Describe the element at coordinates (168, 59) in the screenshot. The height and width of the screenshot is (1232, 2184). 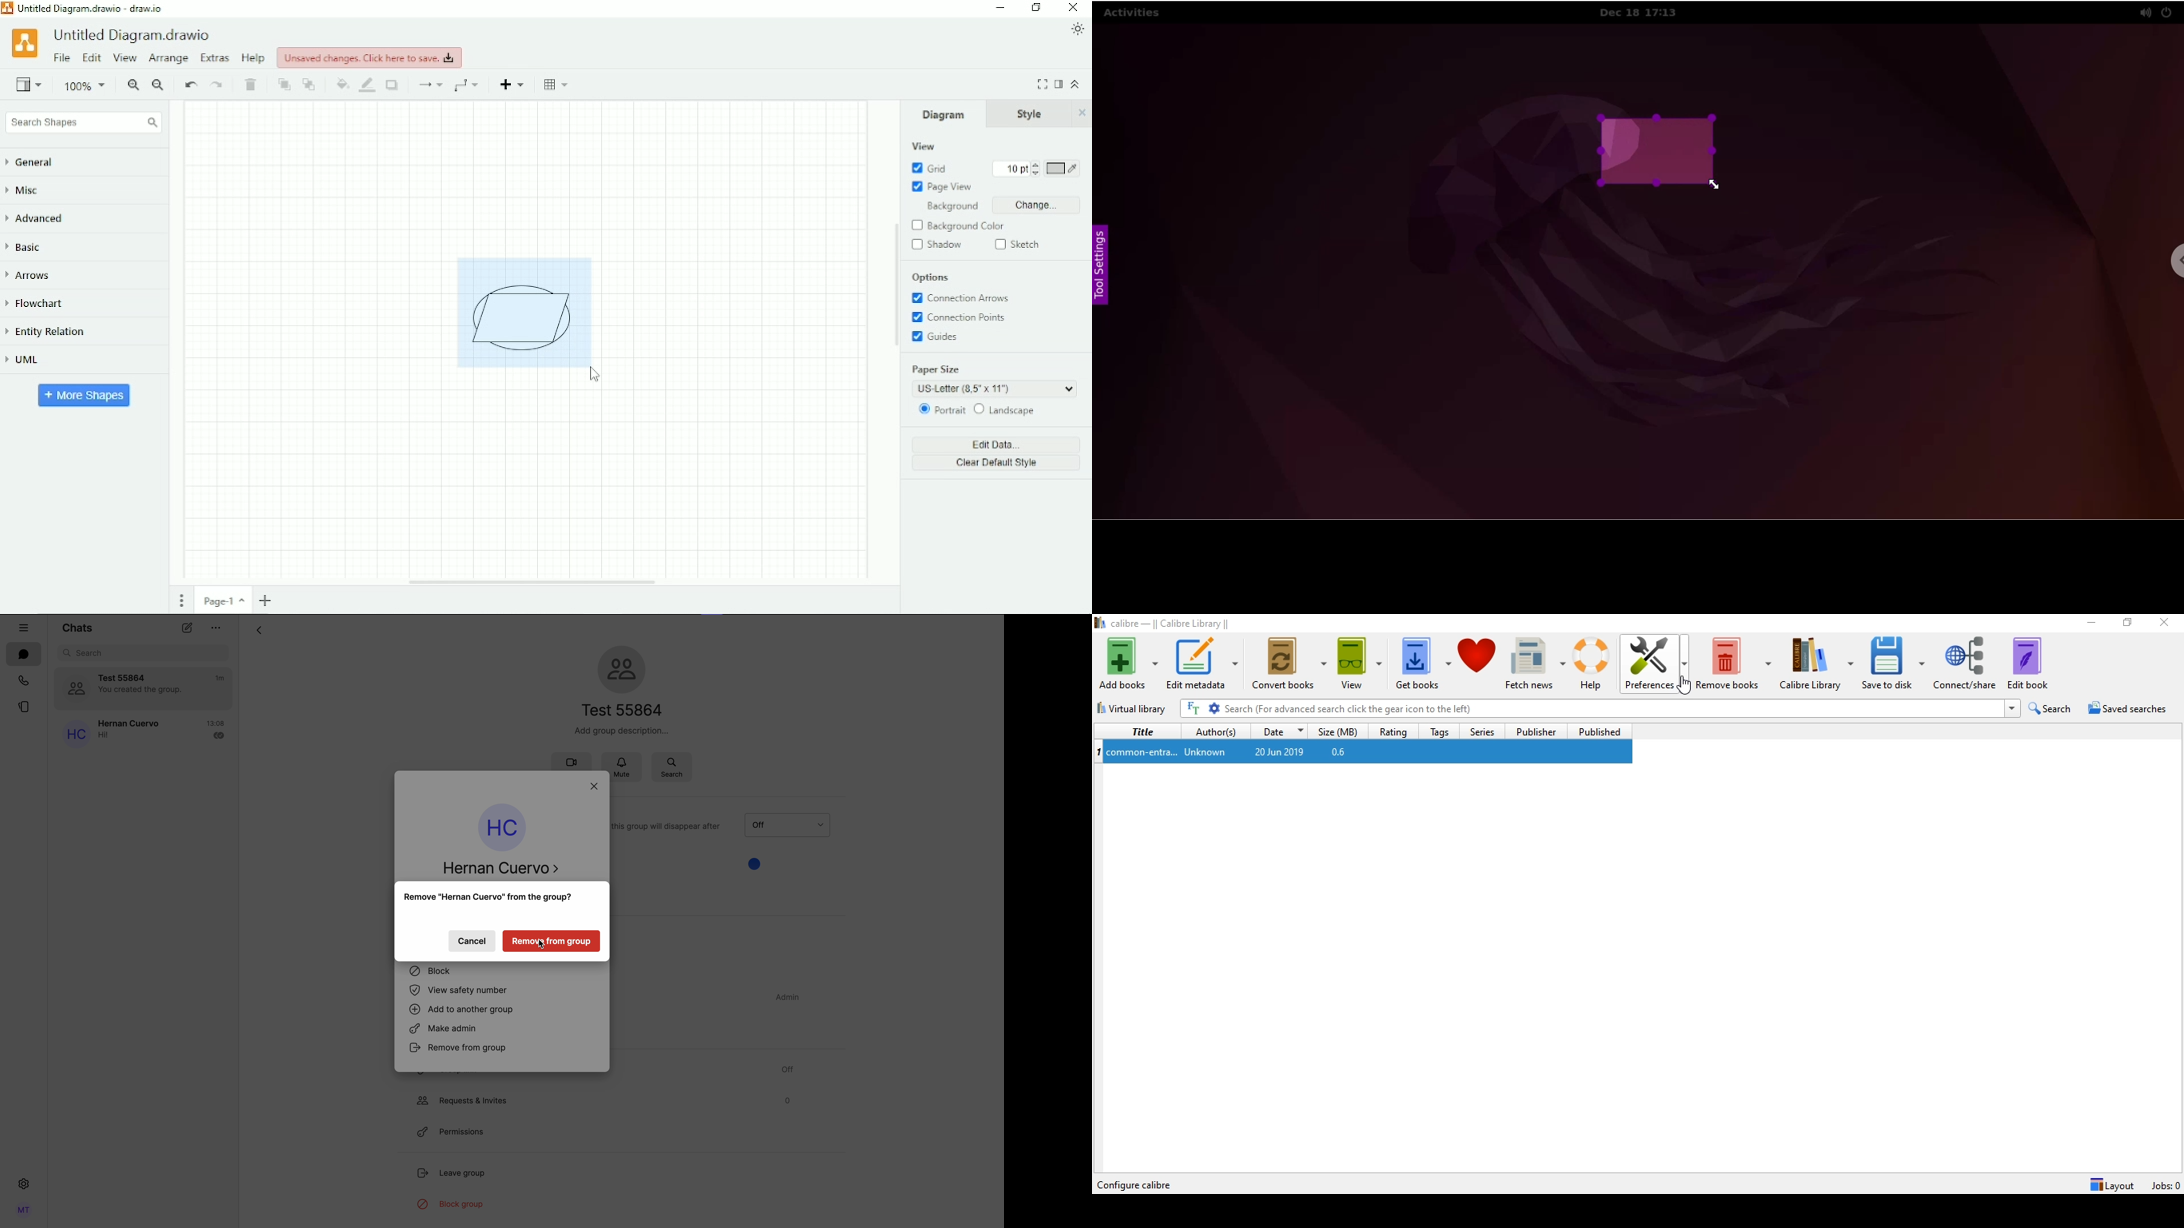
I see `Arrange` at that location.